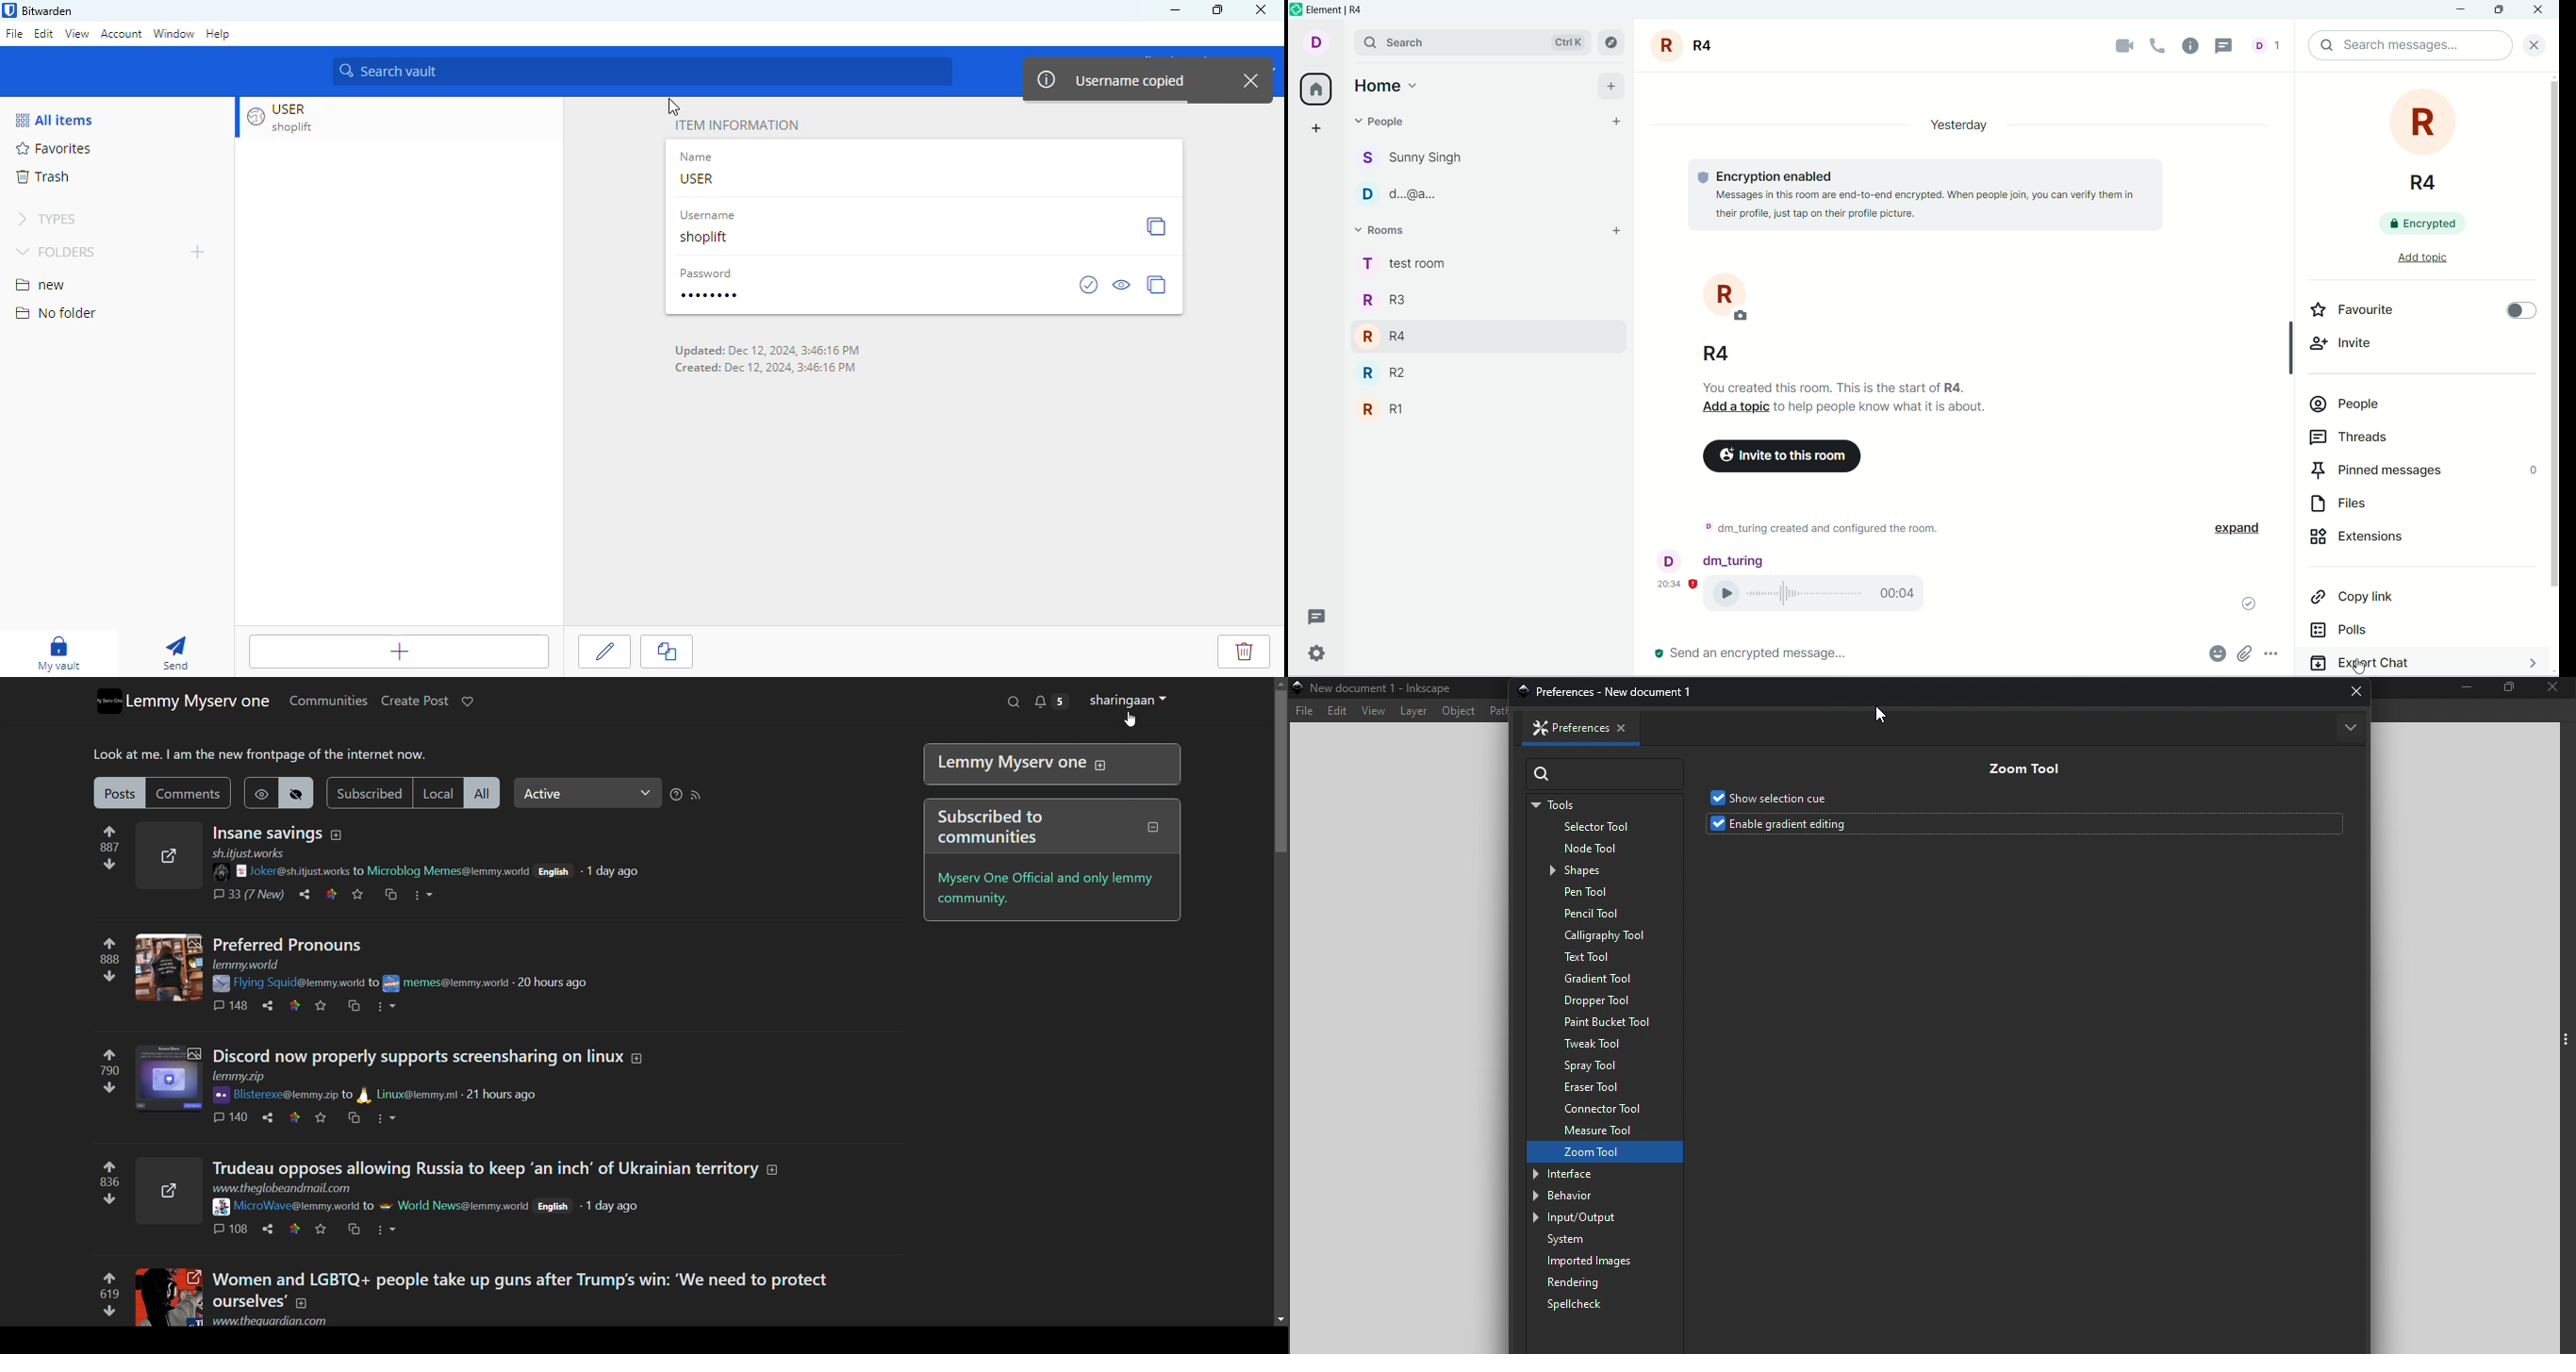 Image resolution: width=2576 pixels, height=1372 pixels. I want to click on scroll down, so click(1280, 1320).